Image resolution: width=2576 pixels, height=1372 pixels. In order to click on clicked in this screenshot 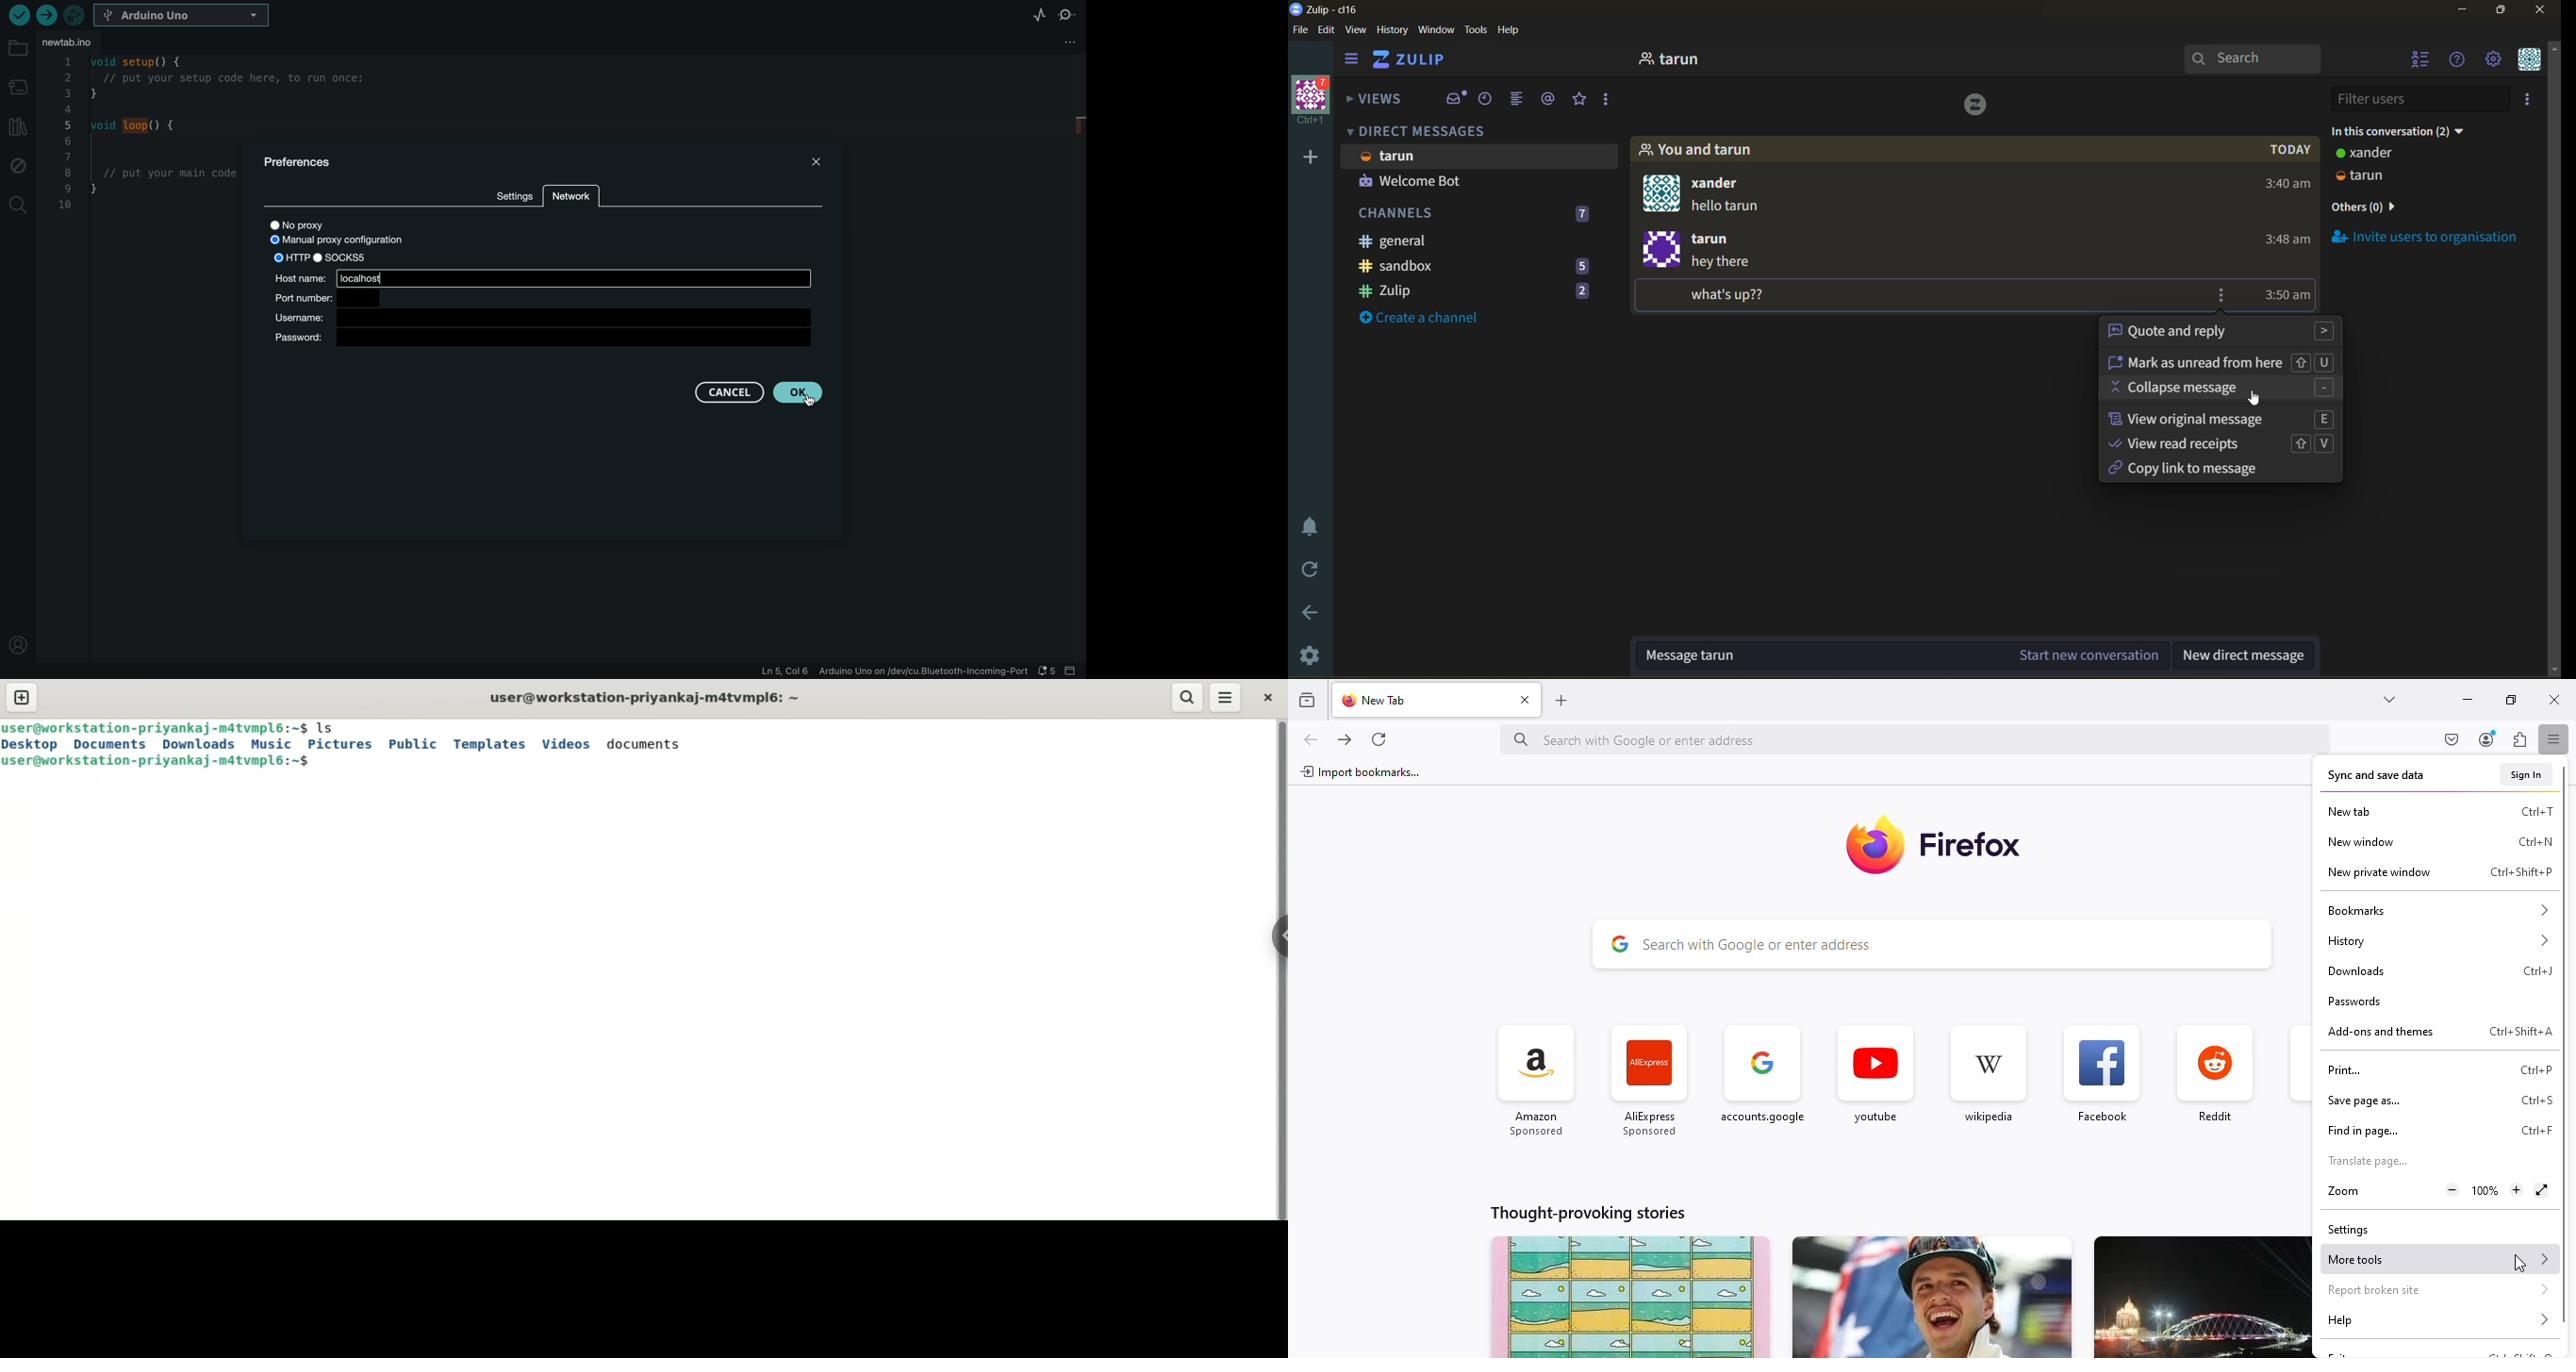, I will do `click(797, 393)`.